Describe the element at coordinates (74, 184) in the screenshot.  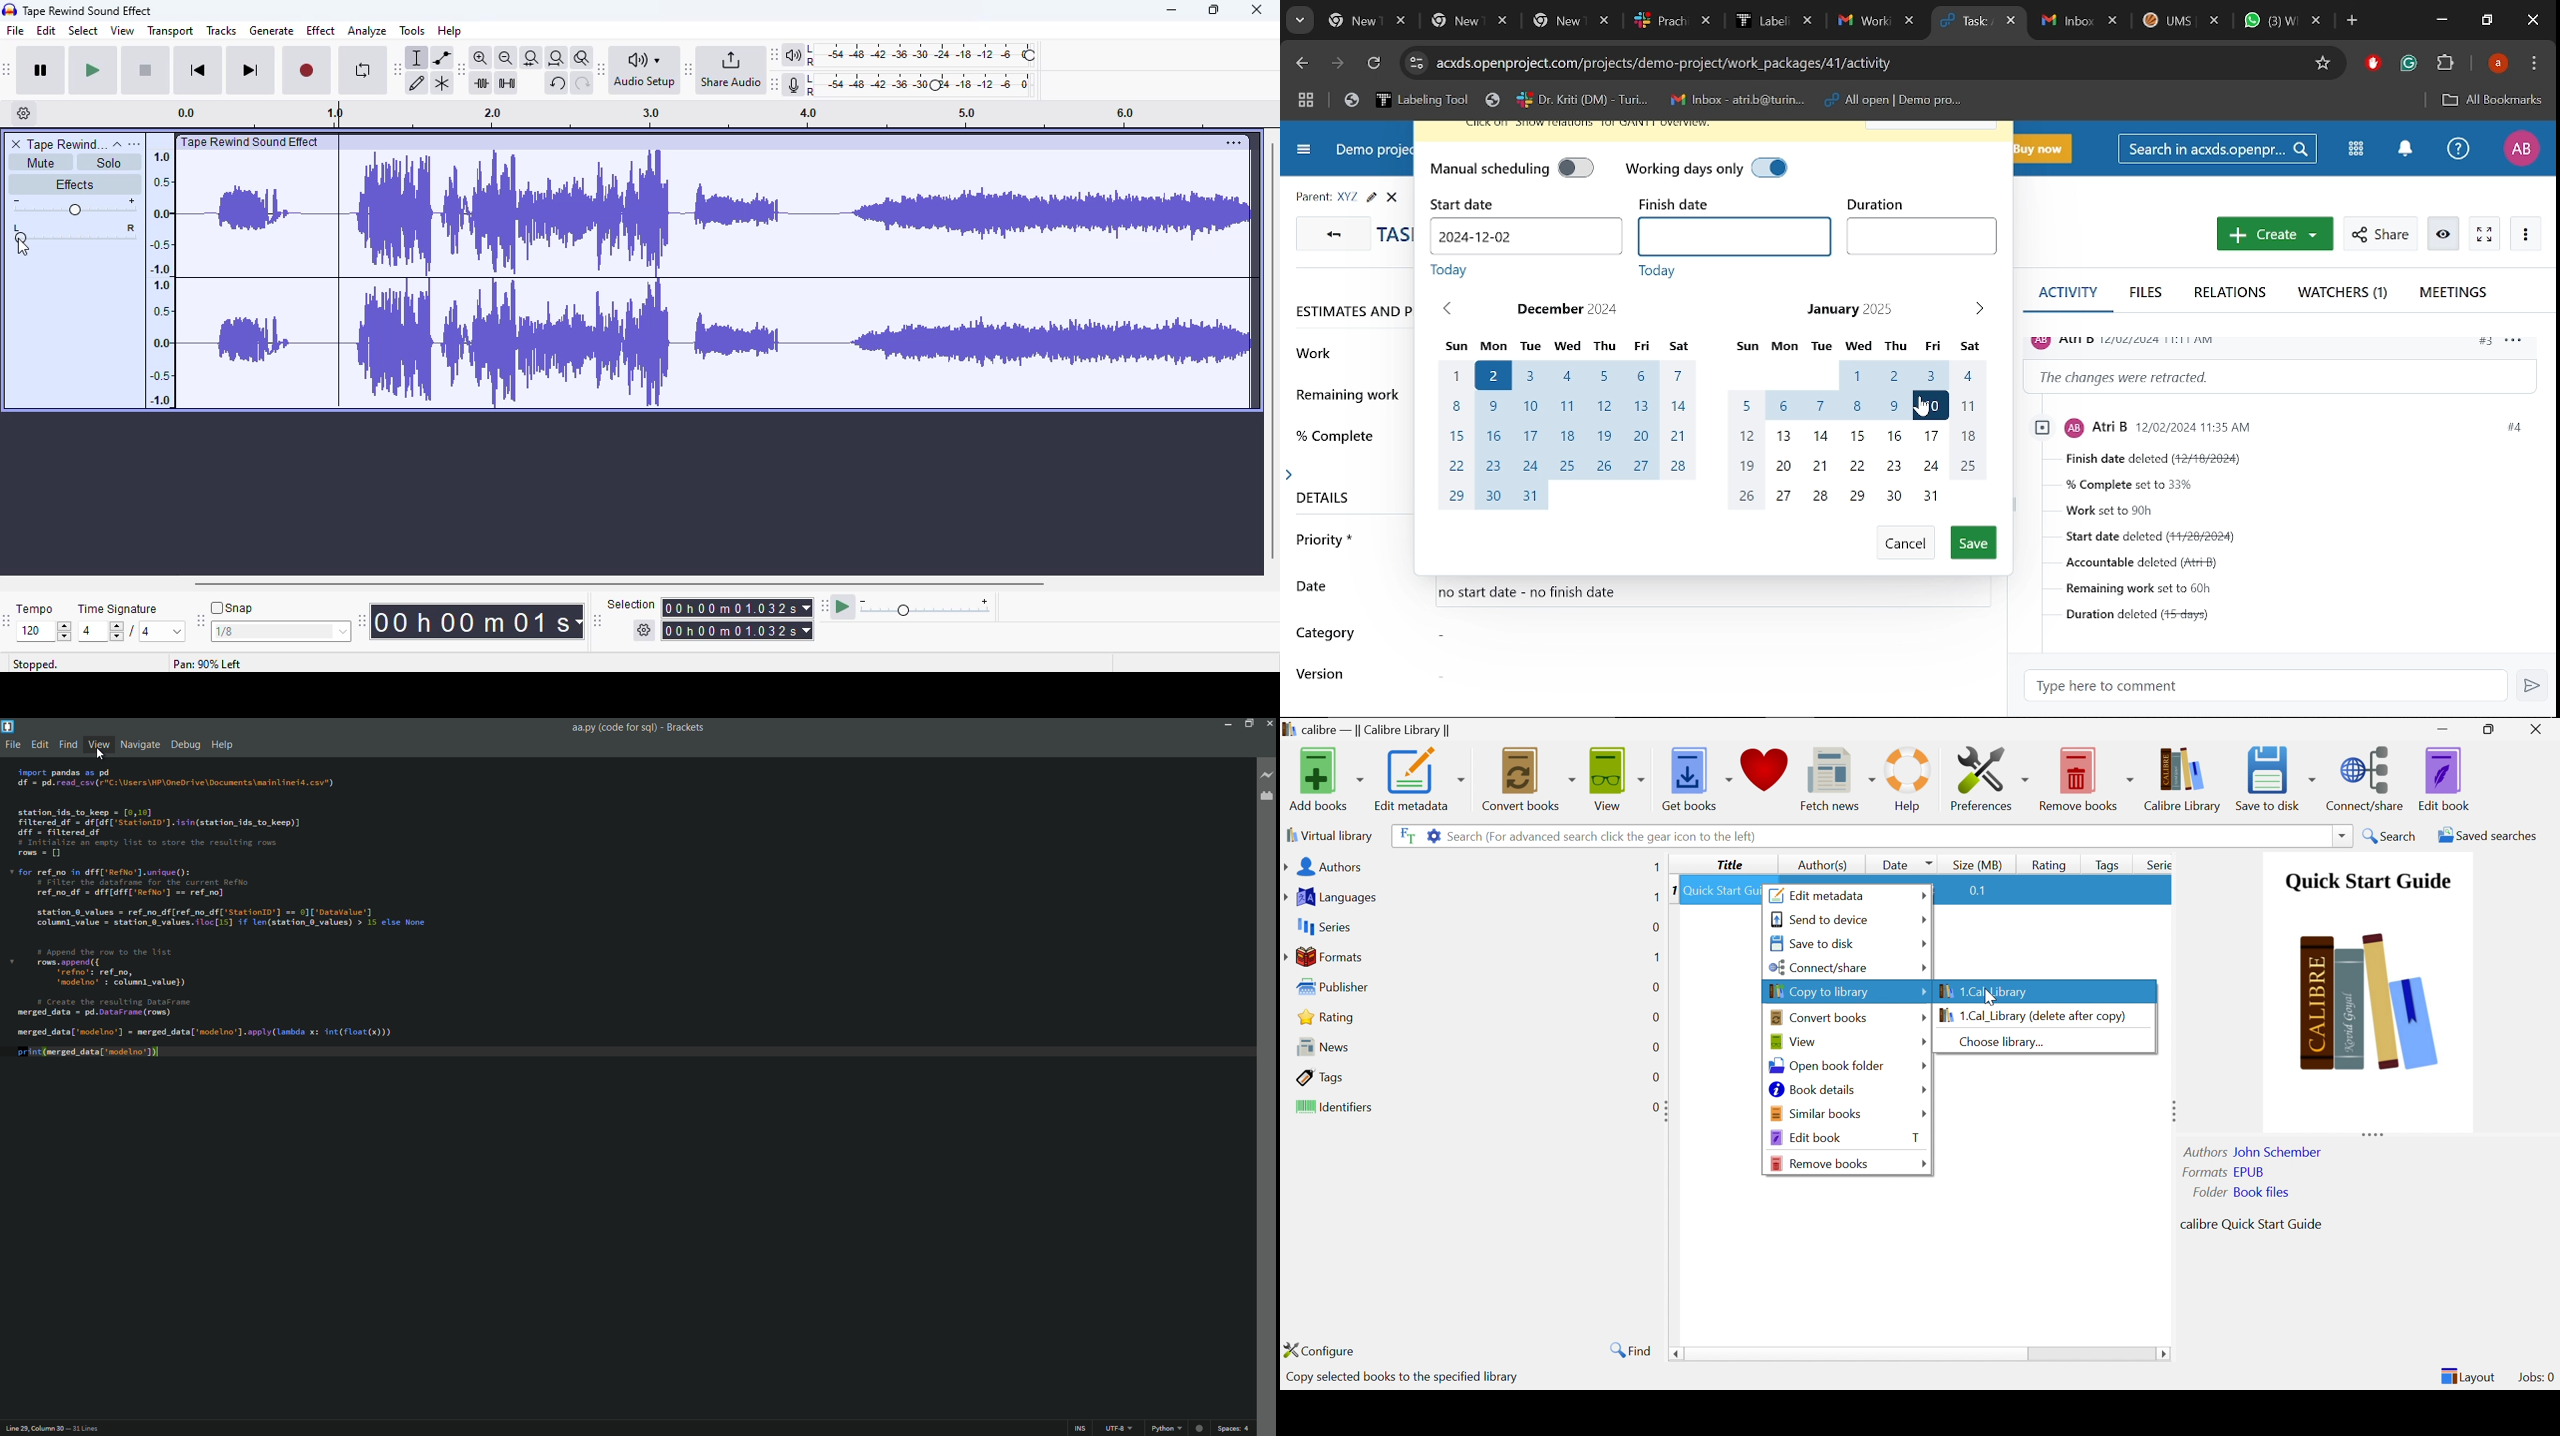
I see `effects` at that location.